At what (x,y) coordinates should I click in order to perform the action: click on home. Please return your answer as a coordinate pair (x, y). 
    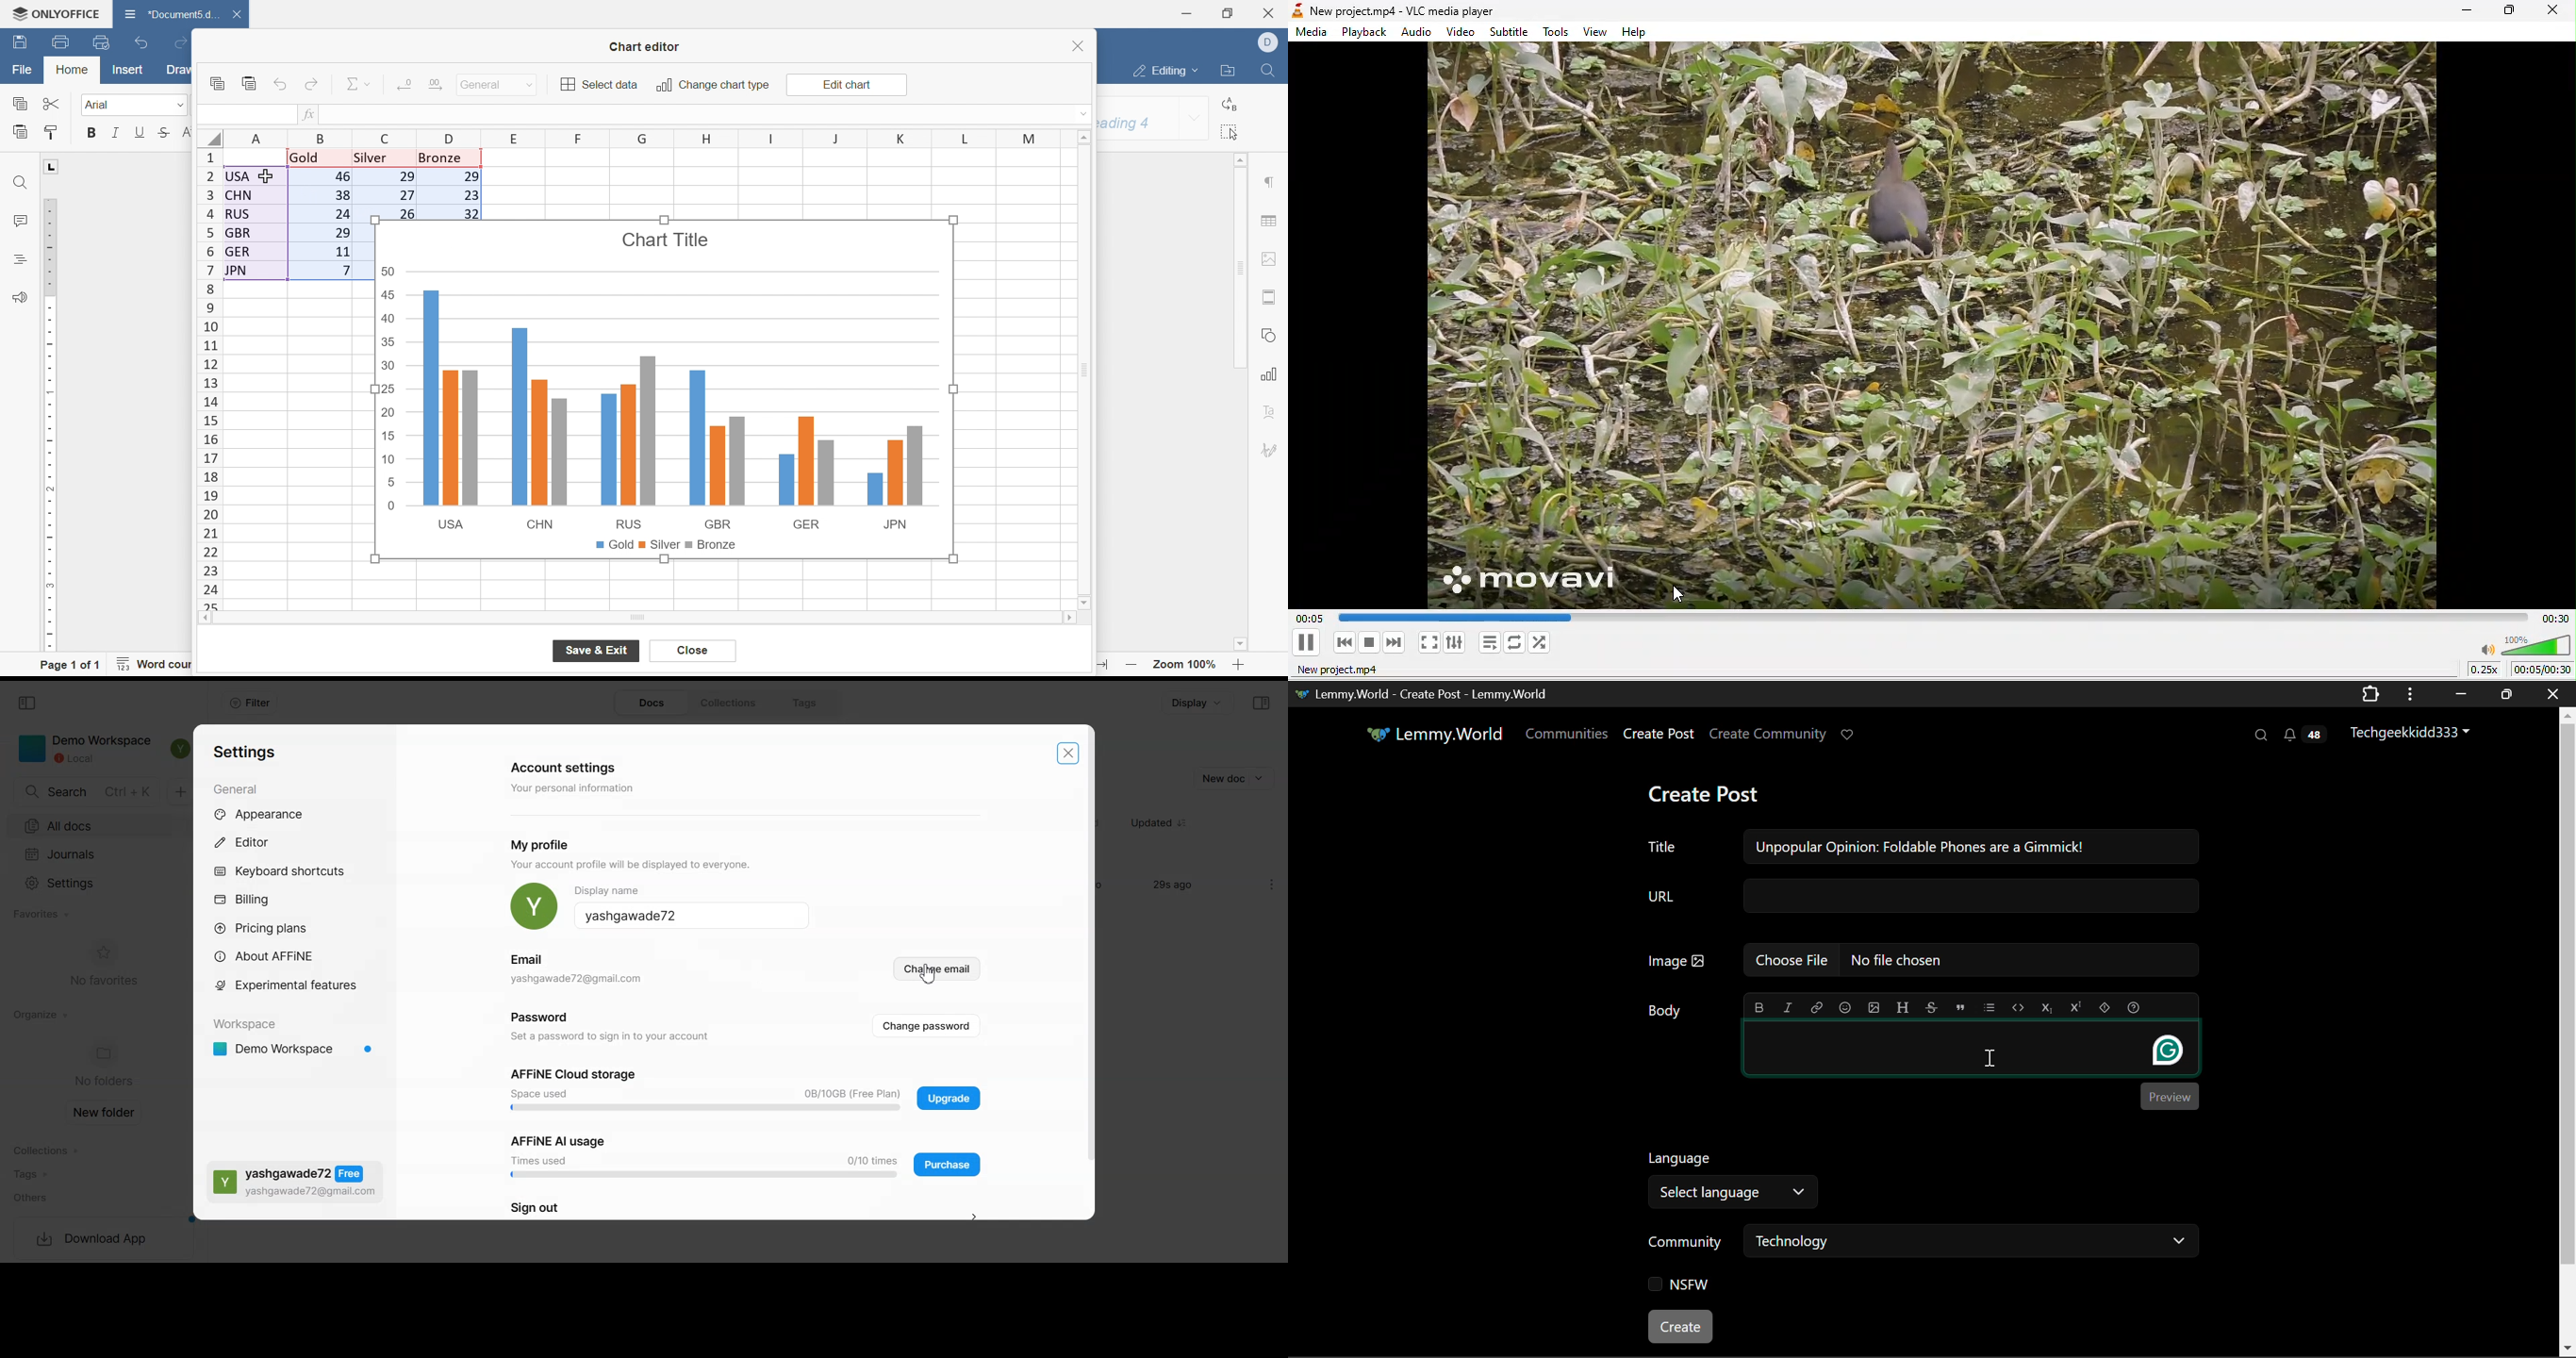
    Looking at the image, I should click on (72, 68).